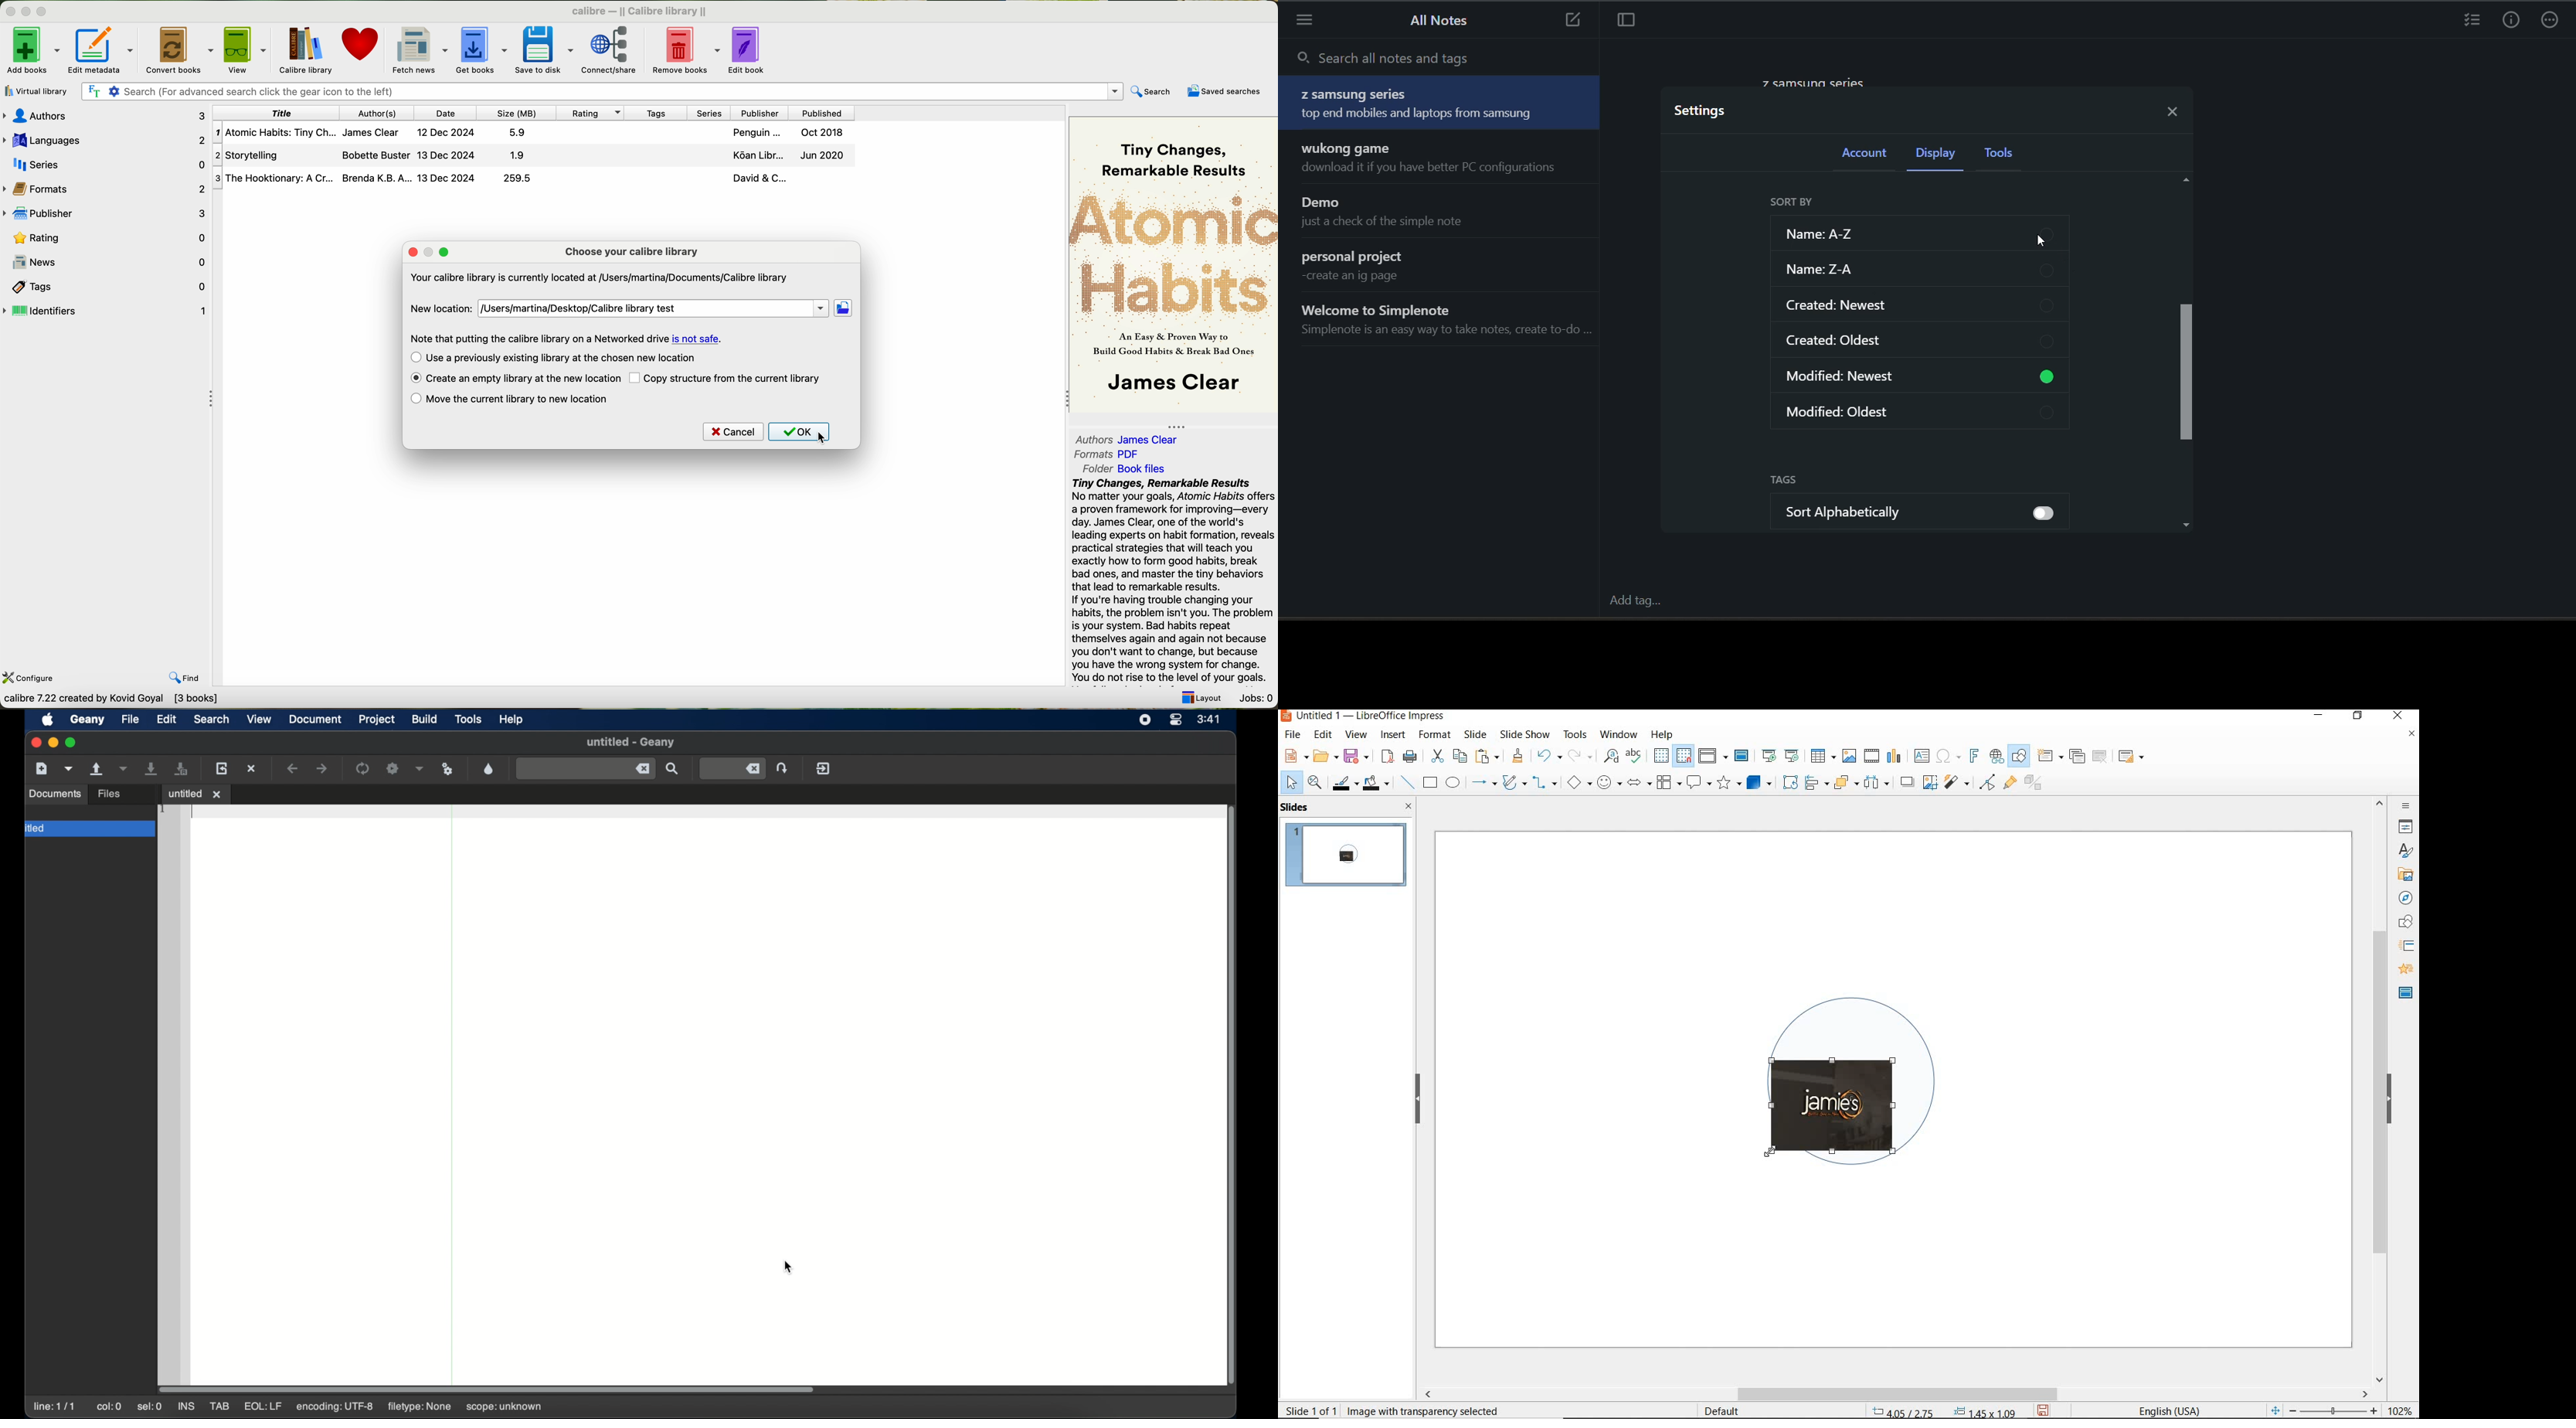  Describe the element at coordinates (2511, 20) in the screenshot. I see `info` at that location.